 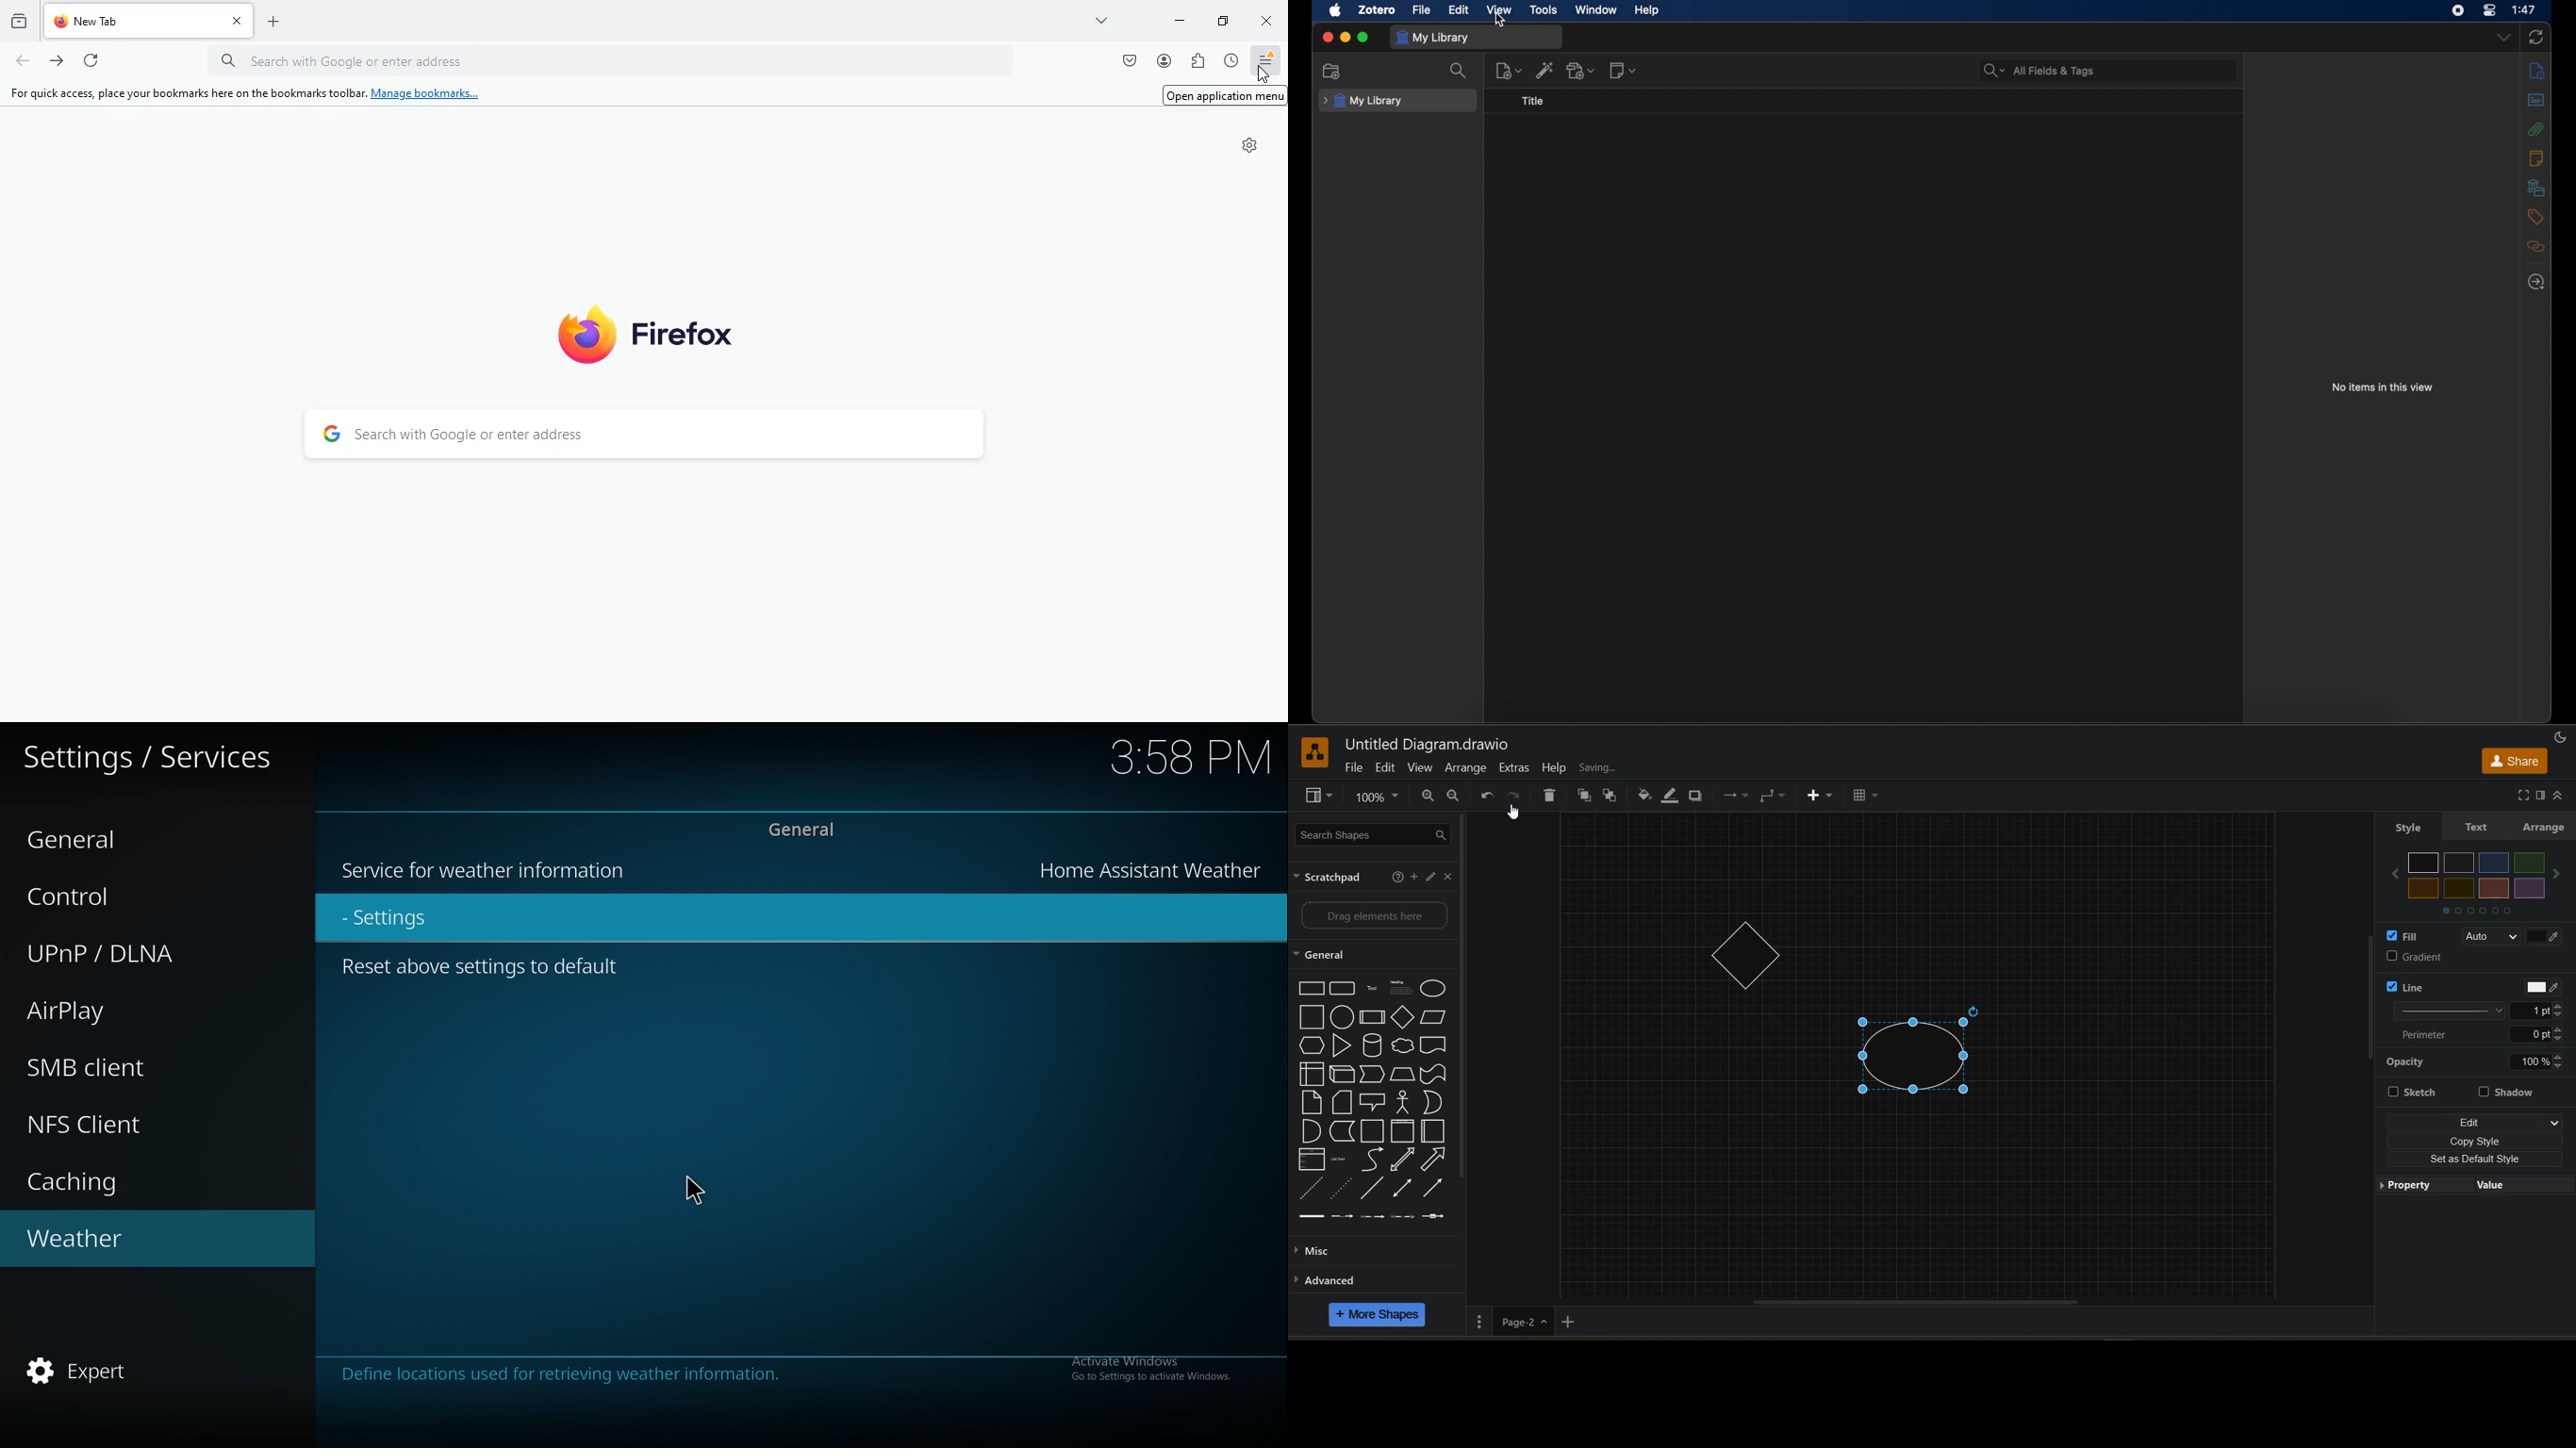 I want to click on libraries, so click(x=2536, y=187).